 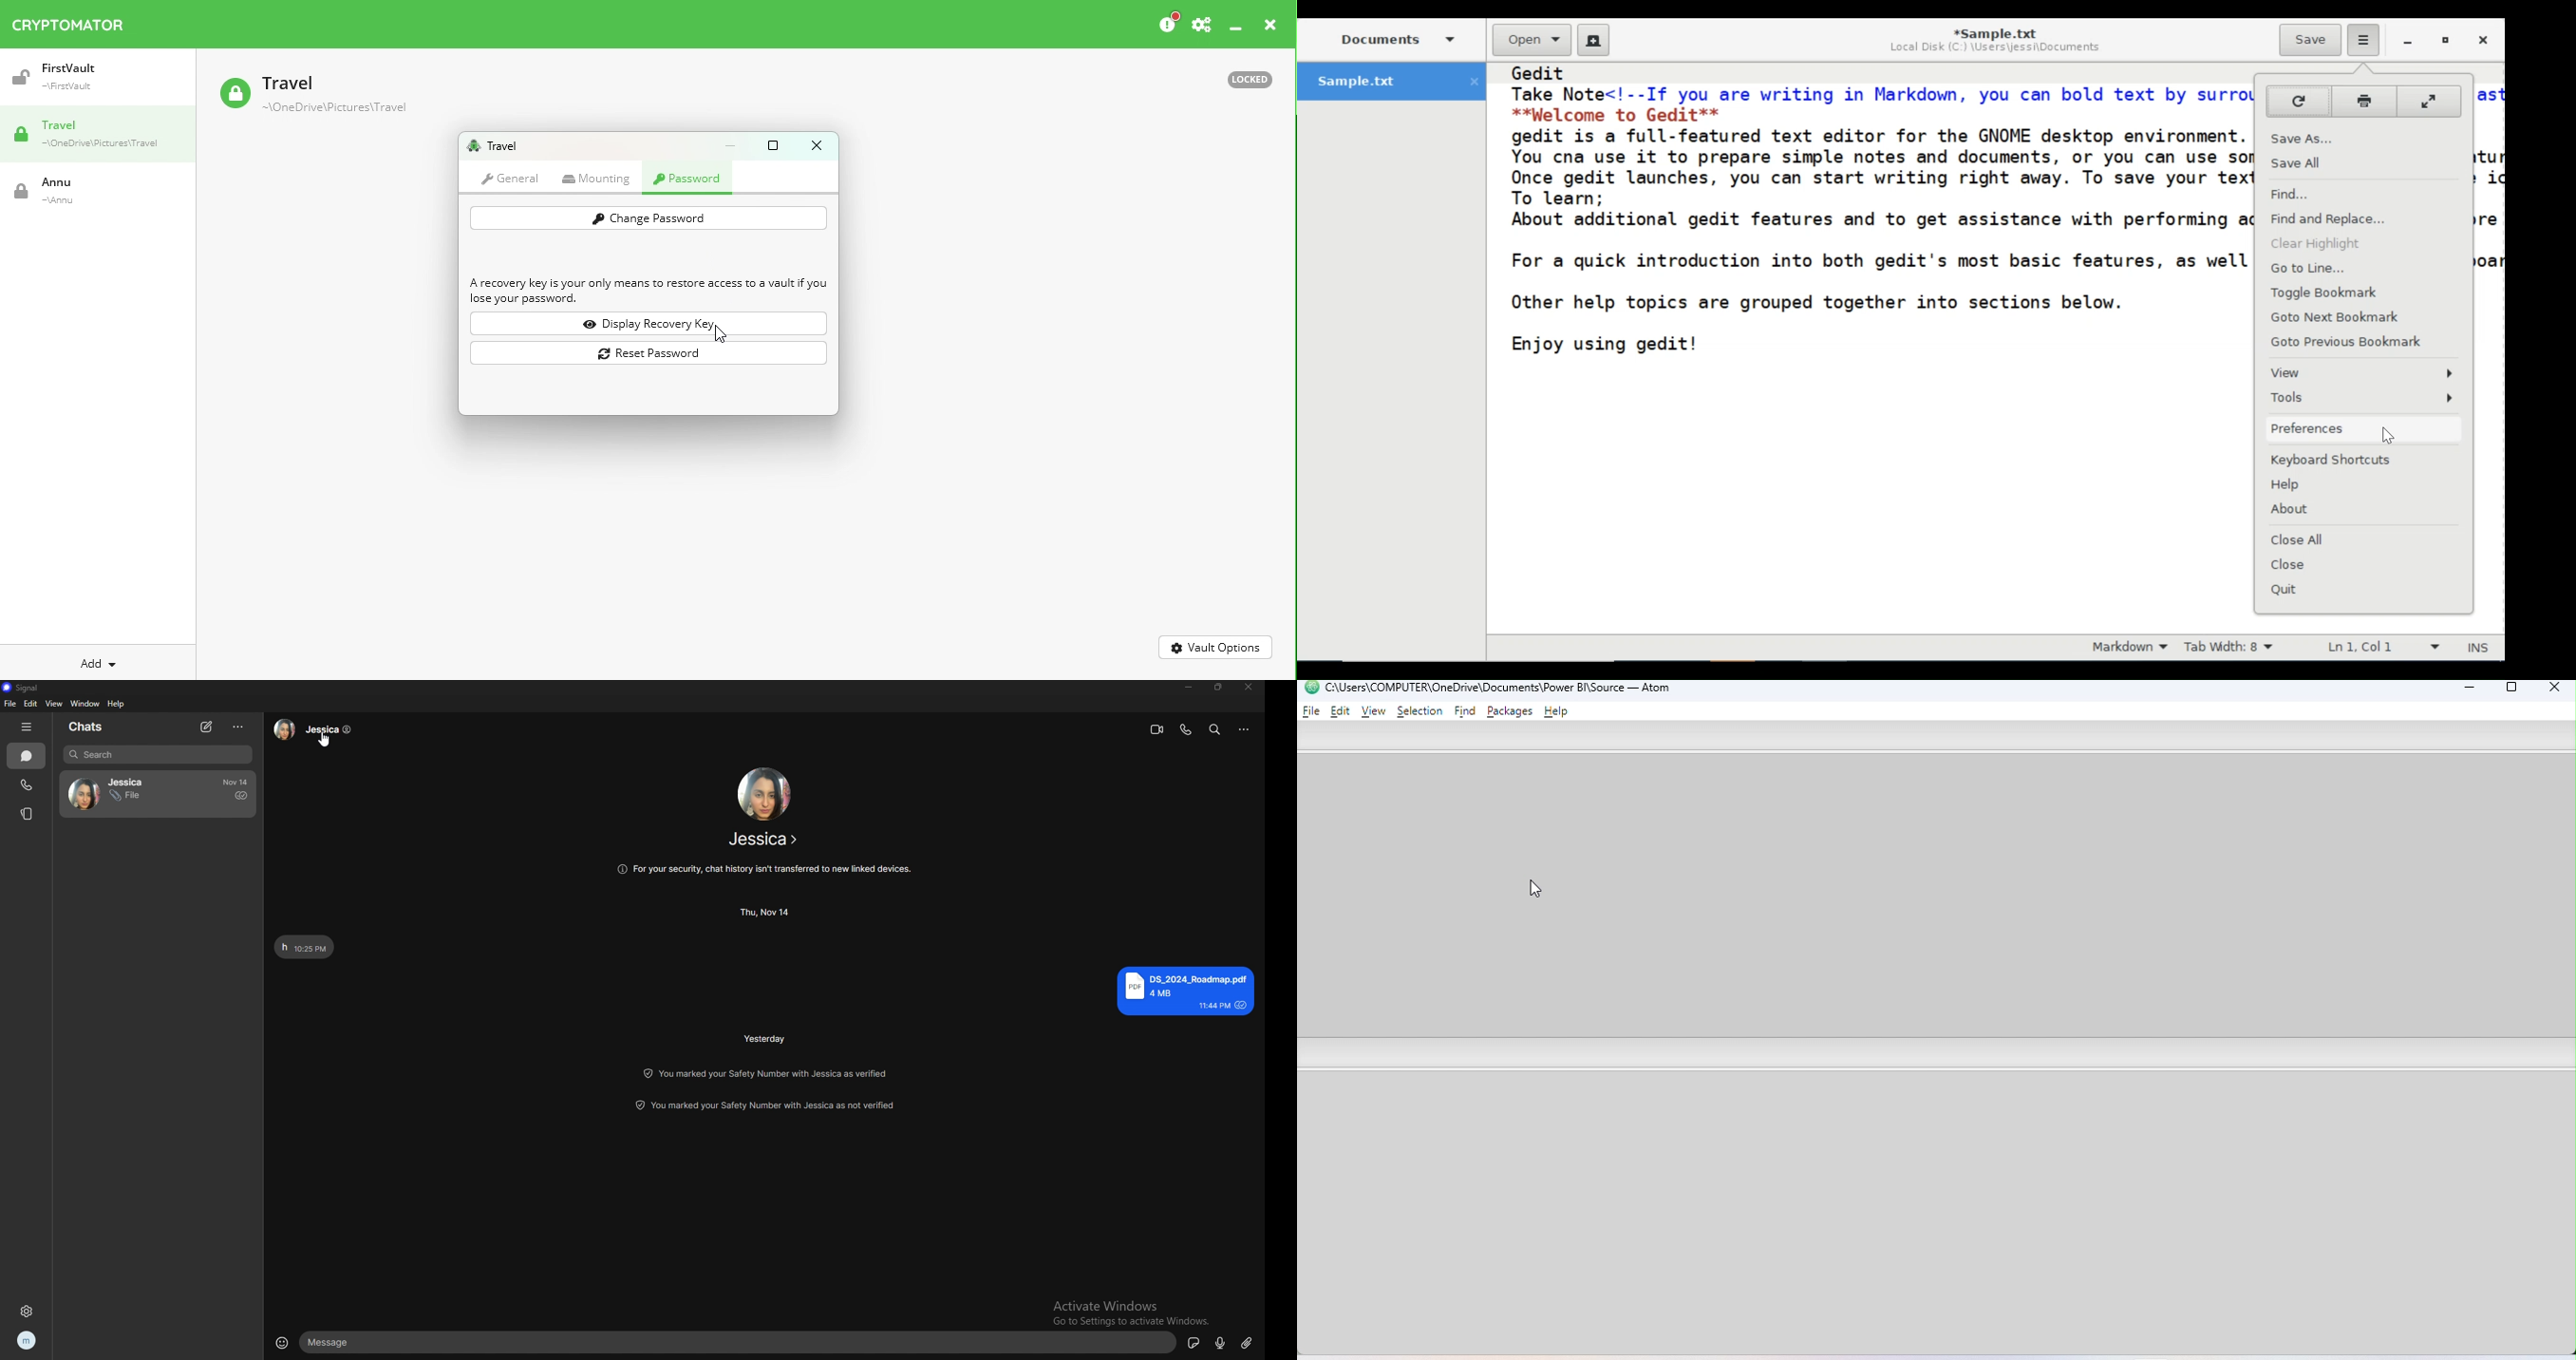 What do you see at coordinates (1192, 1342) in the screenshot?
I see `sticker` at bounding box center [1192, 1342].